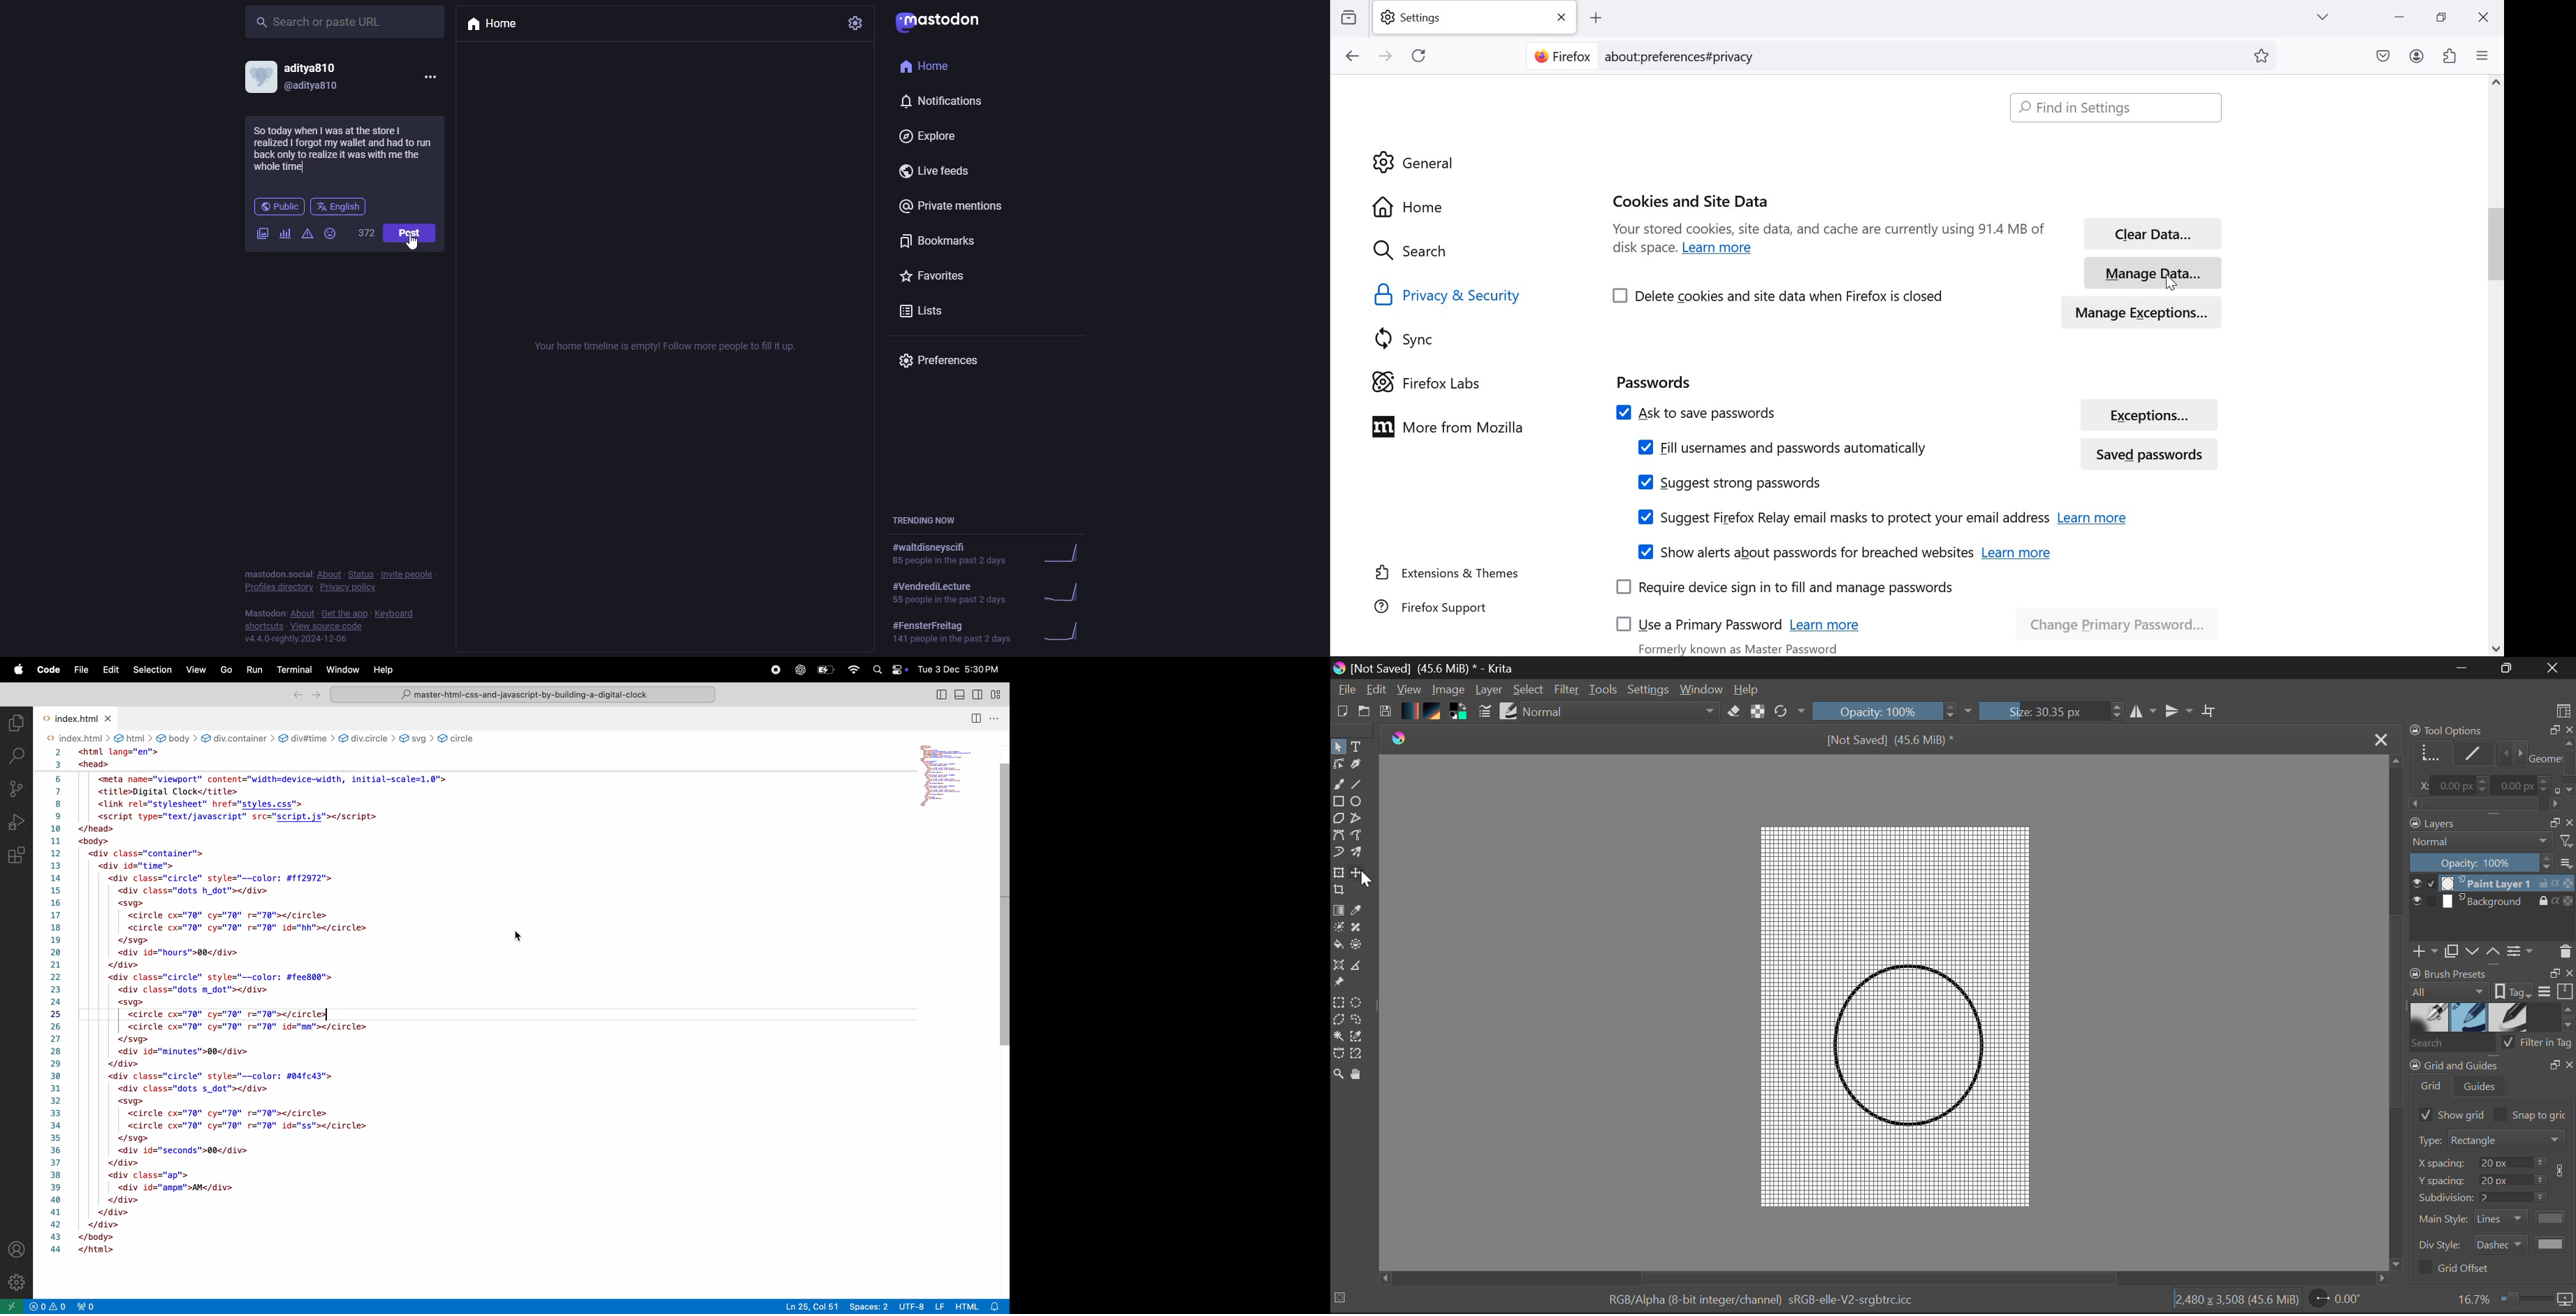  Describe the element at coordinates (2492, 983) in the screenshot. I see `Brush Presets Docket Tab` at that location.